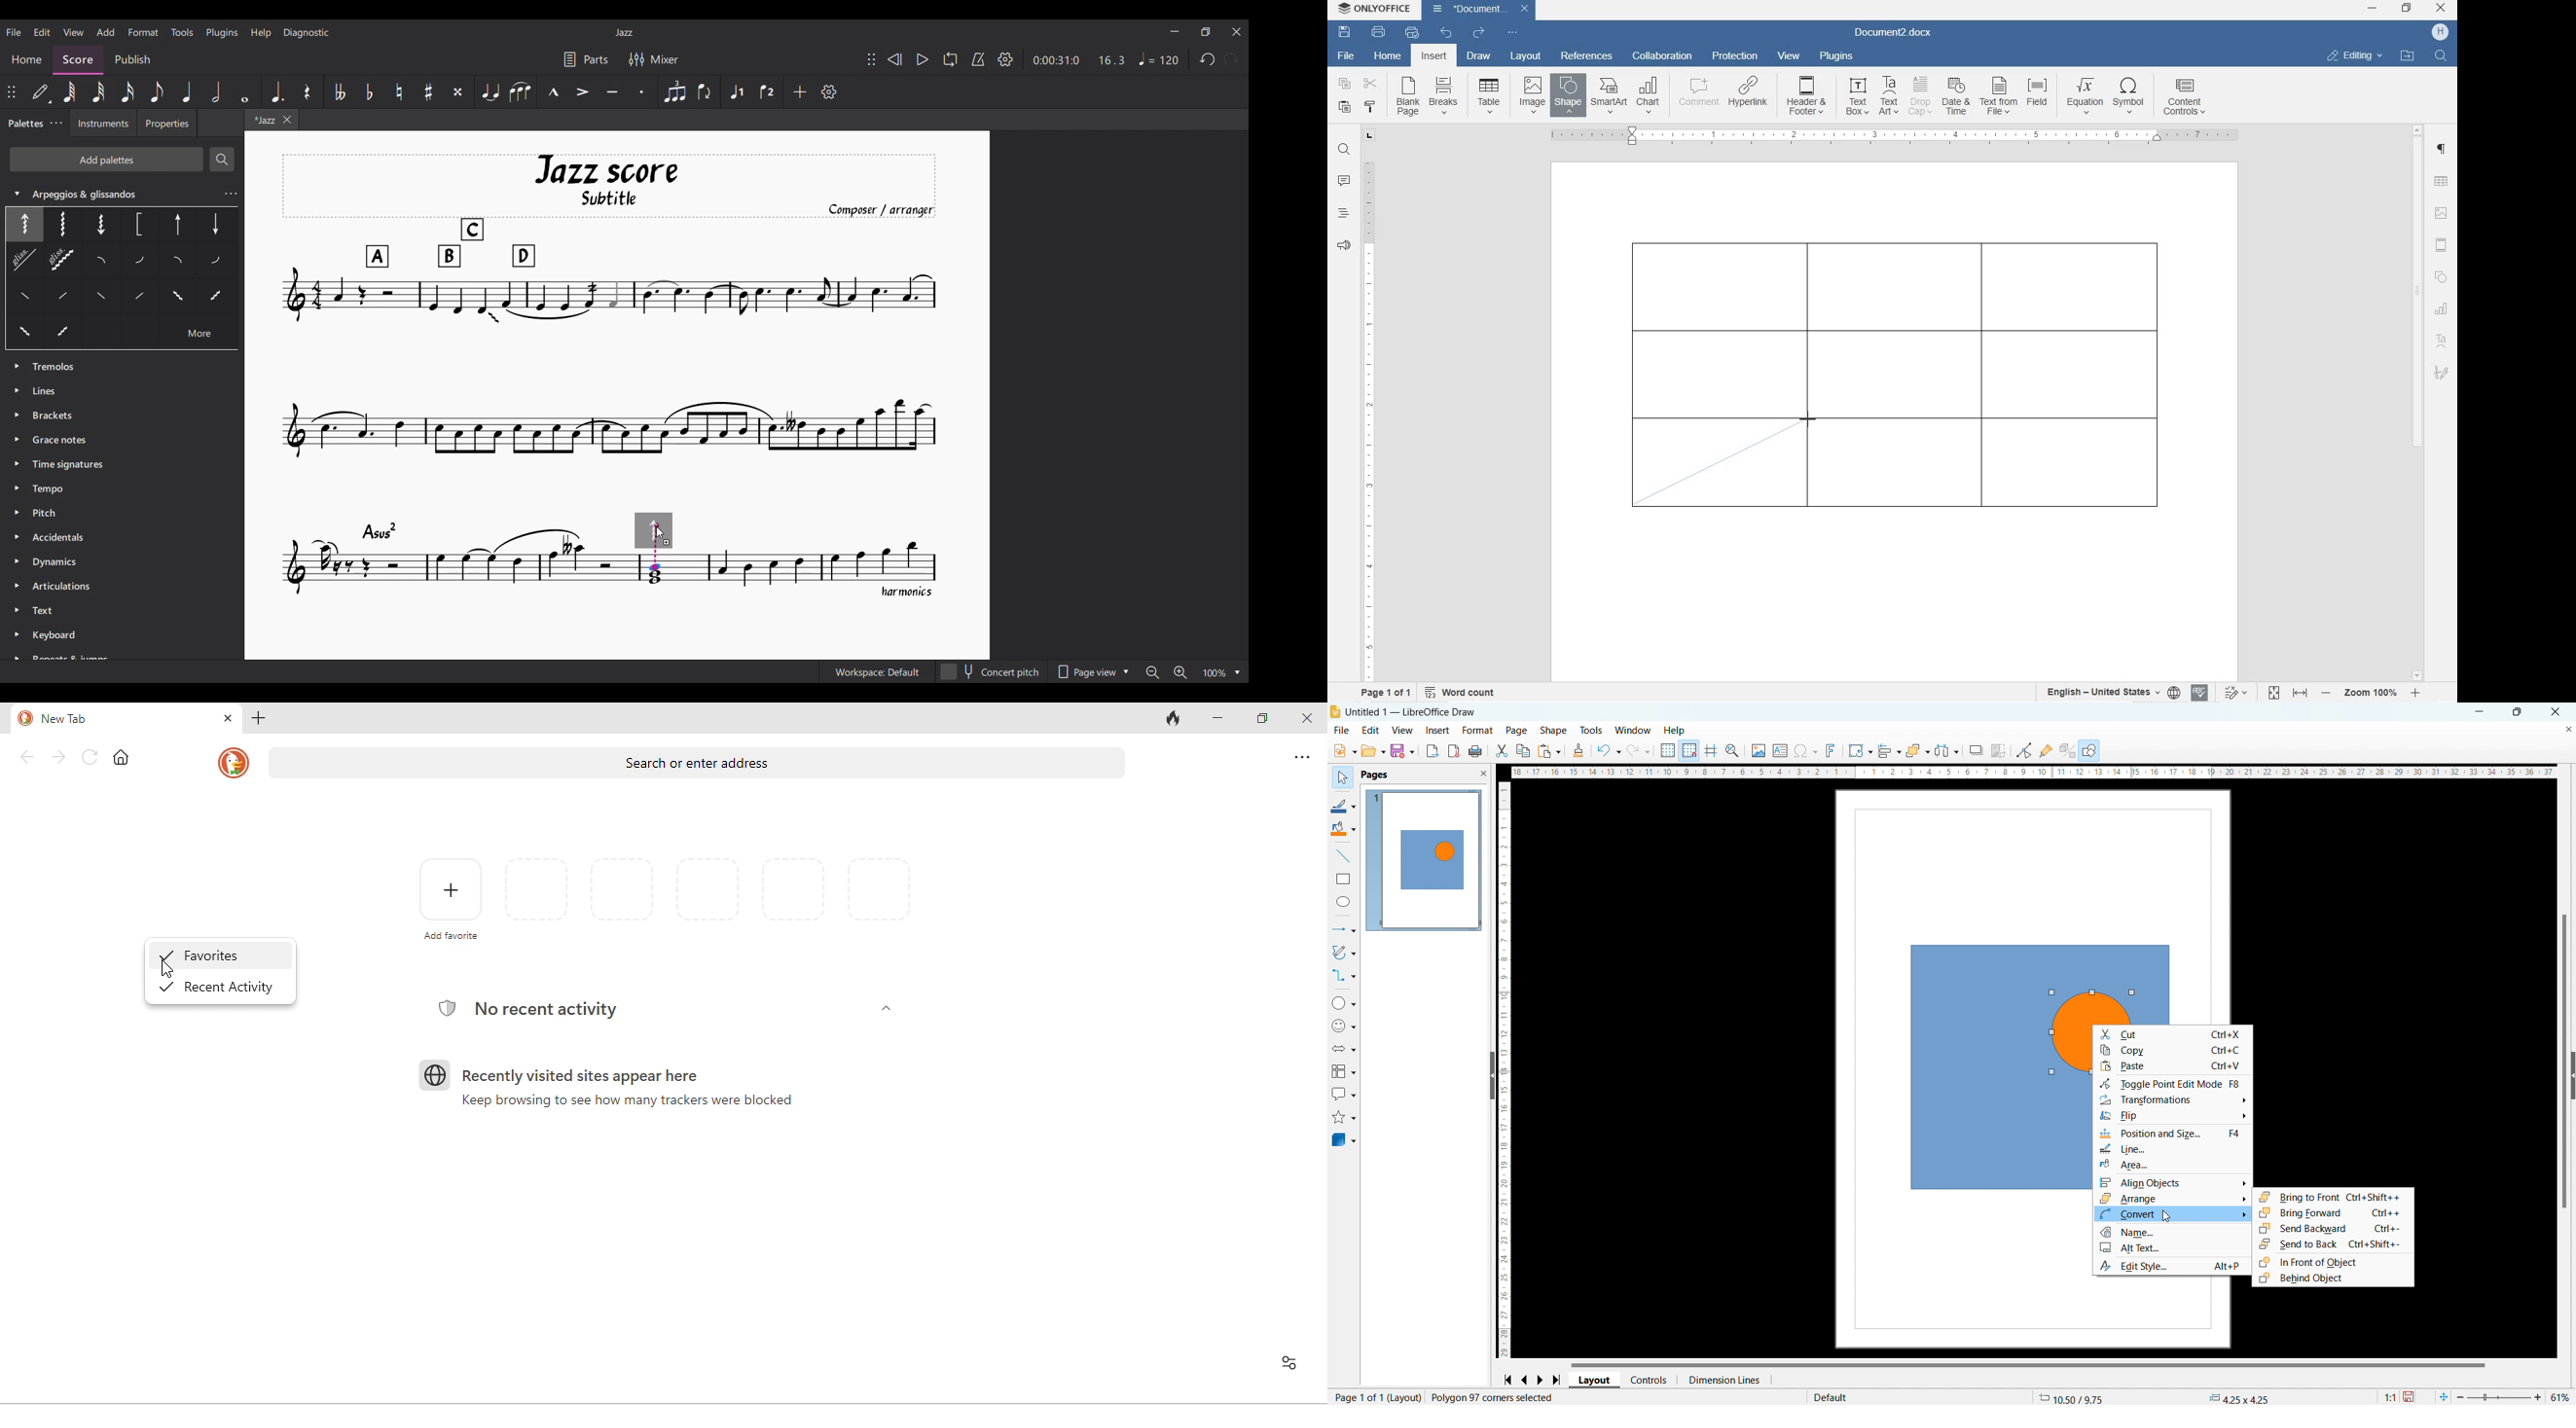 This screenshot has width=2576, height=1428. What do you see at coordinates (1506, 1070) in the screenshot?
I see `vertical ruler` at bounding box center [1506, 1070].